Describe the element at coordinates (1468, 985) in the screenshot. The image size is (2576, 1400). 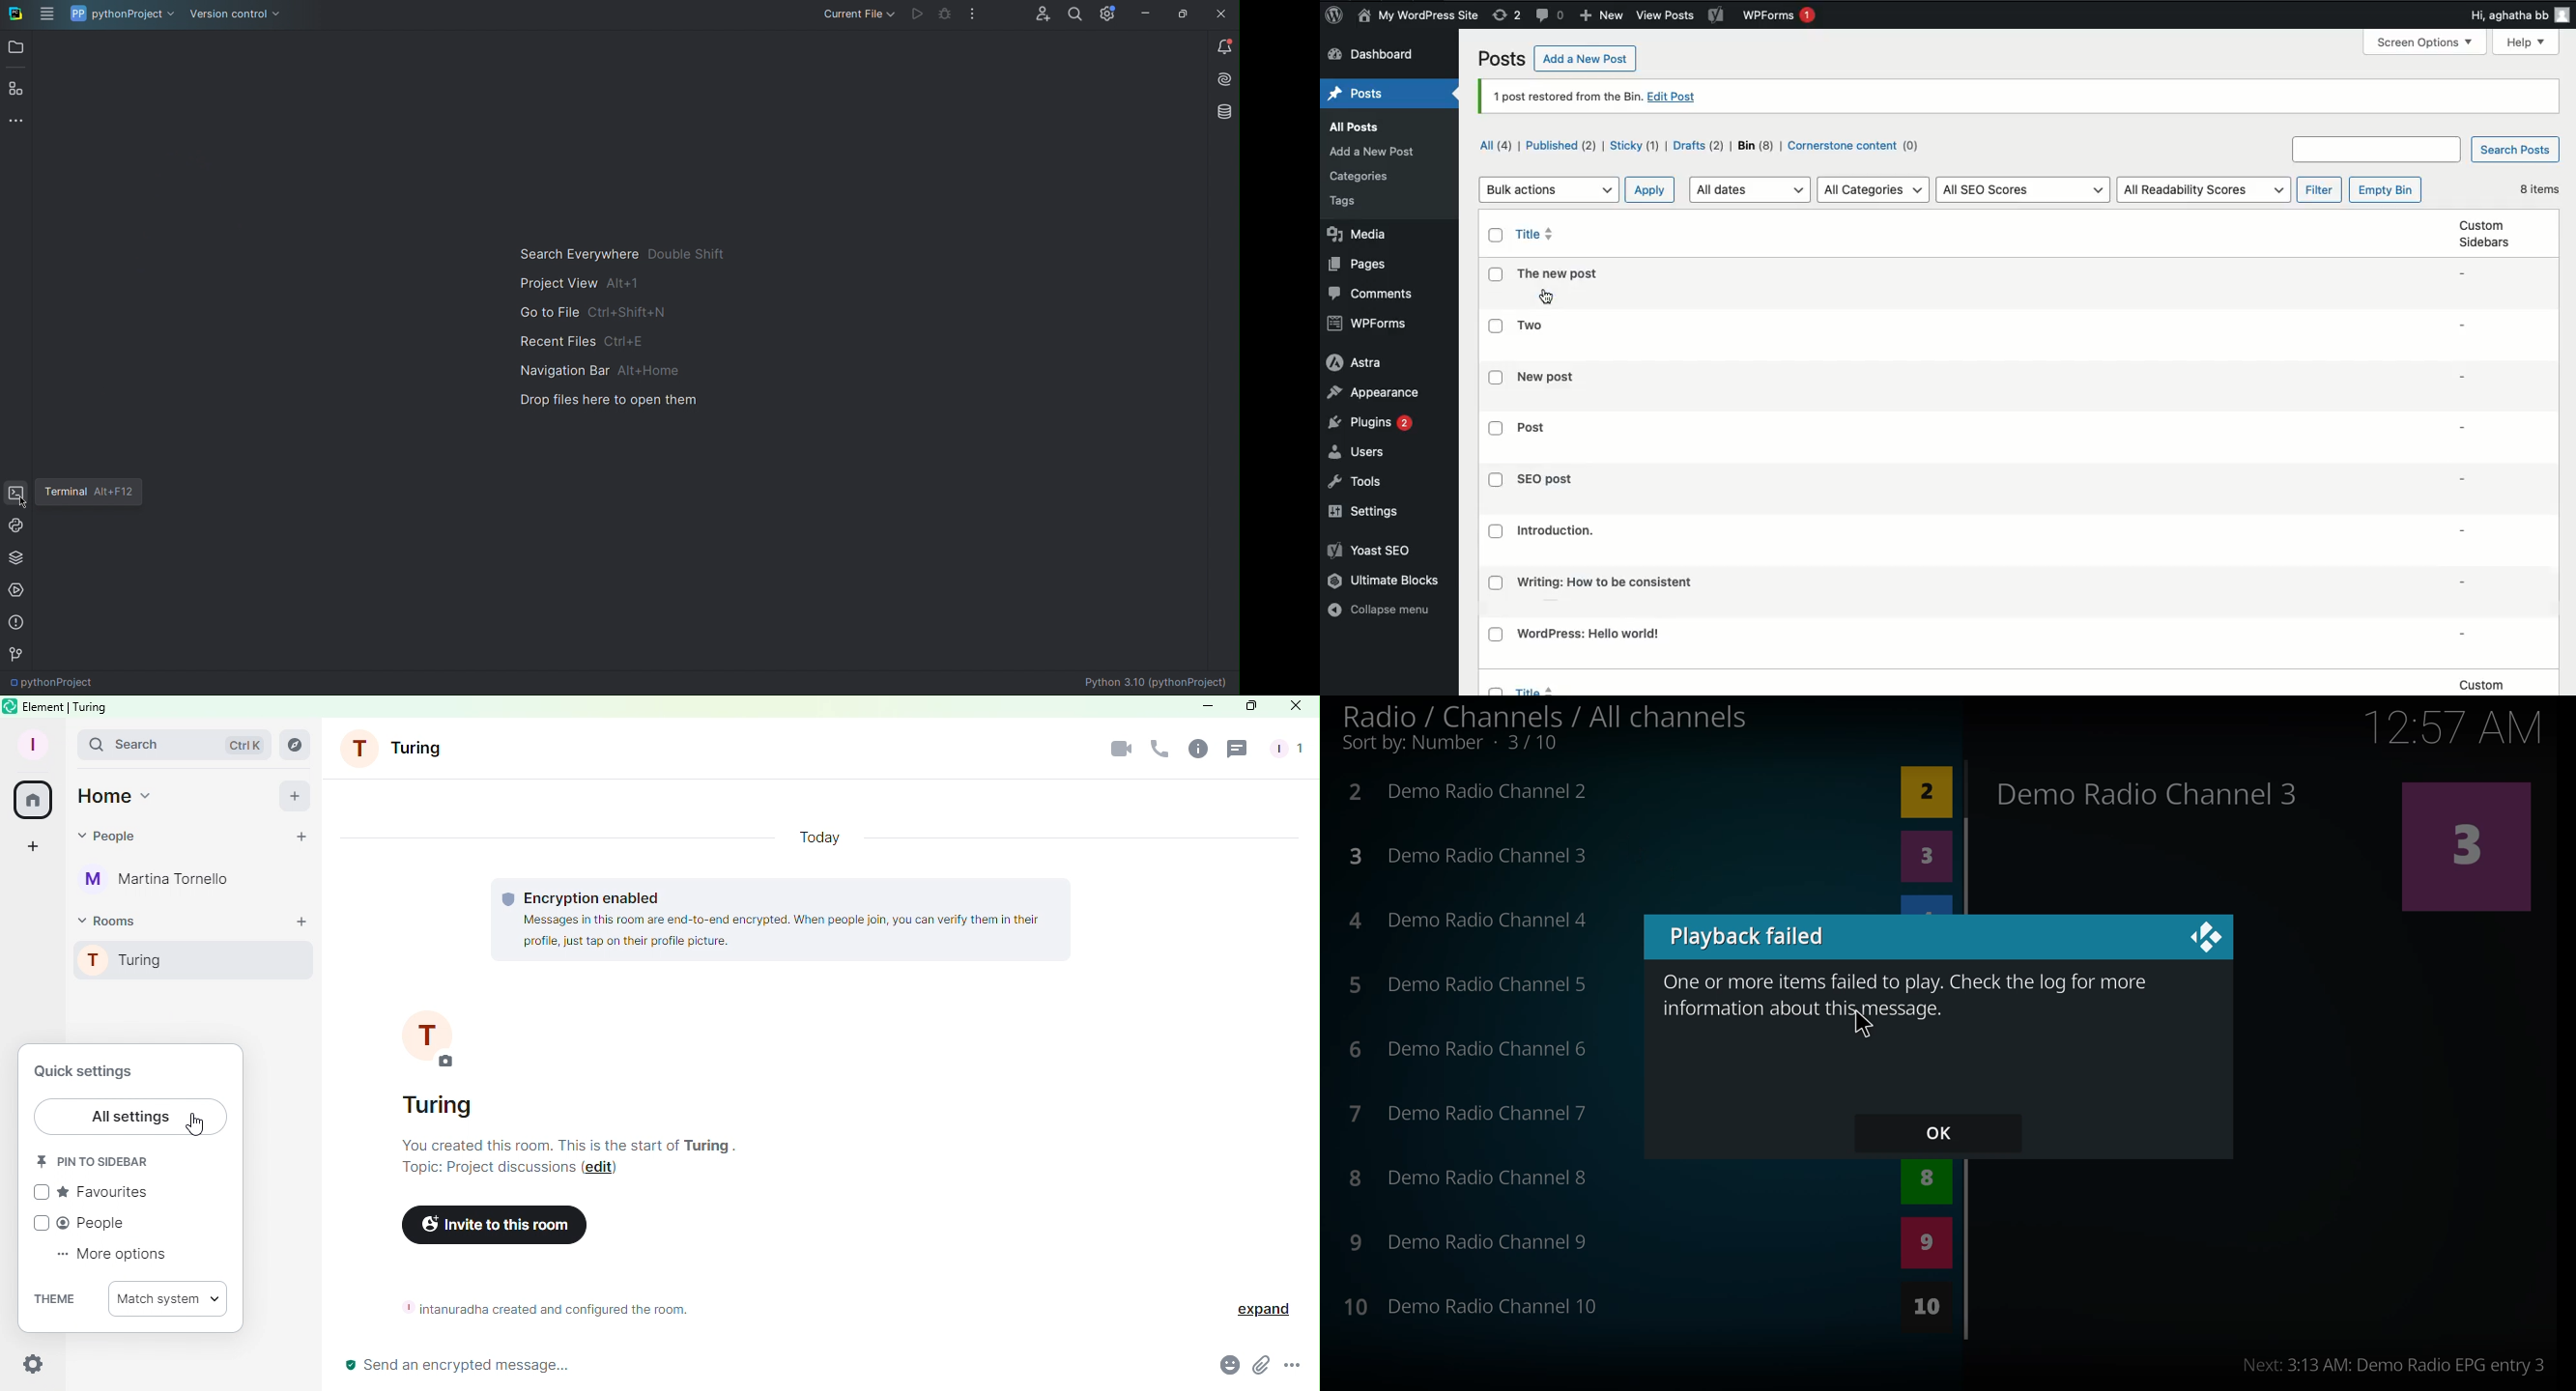
I see `5 Demo Radio Channel 5` at that location.